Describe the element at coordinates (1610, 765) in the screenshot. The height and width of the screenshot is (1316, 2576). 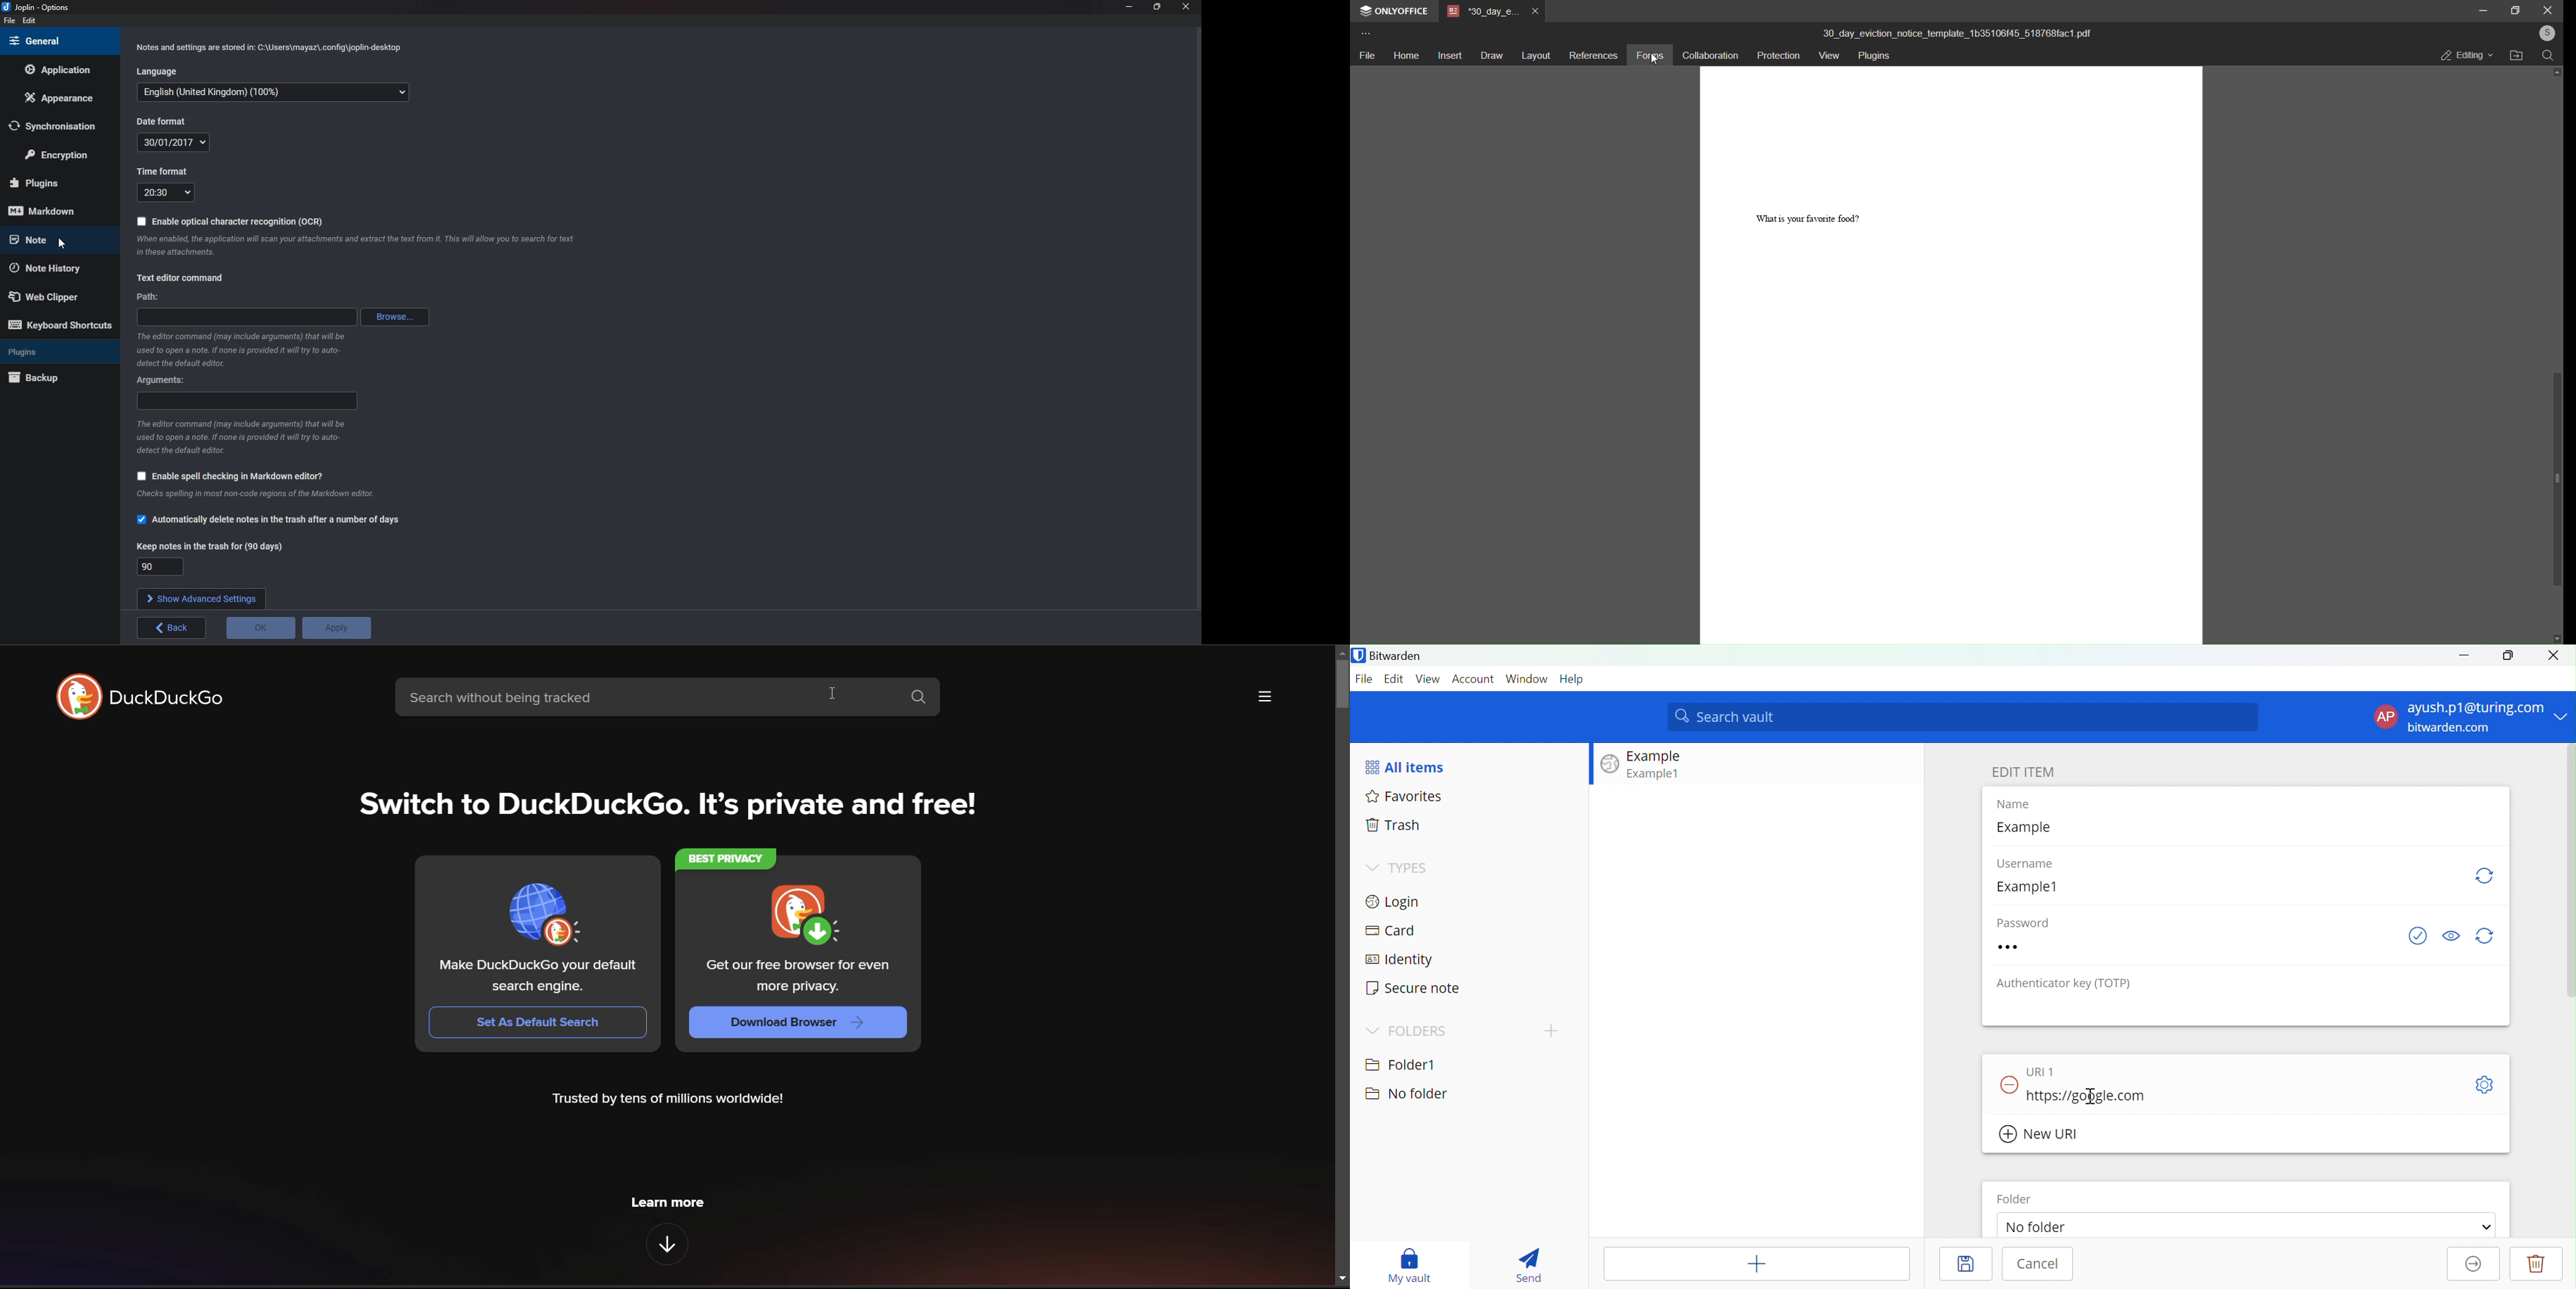
I see `Image` at that location.